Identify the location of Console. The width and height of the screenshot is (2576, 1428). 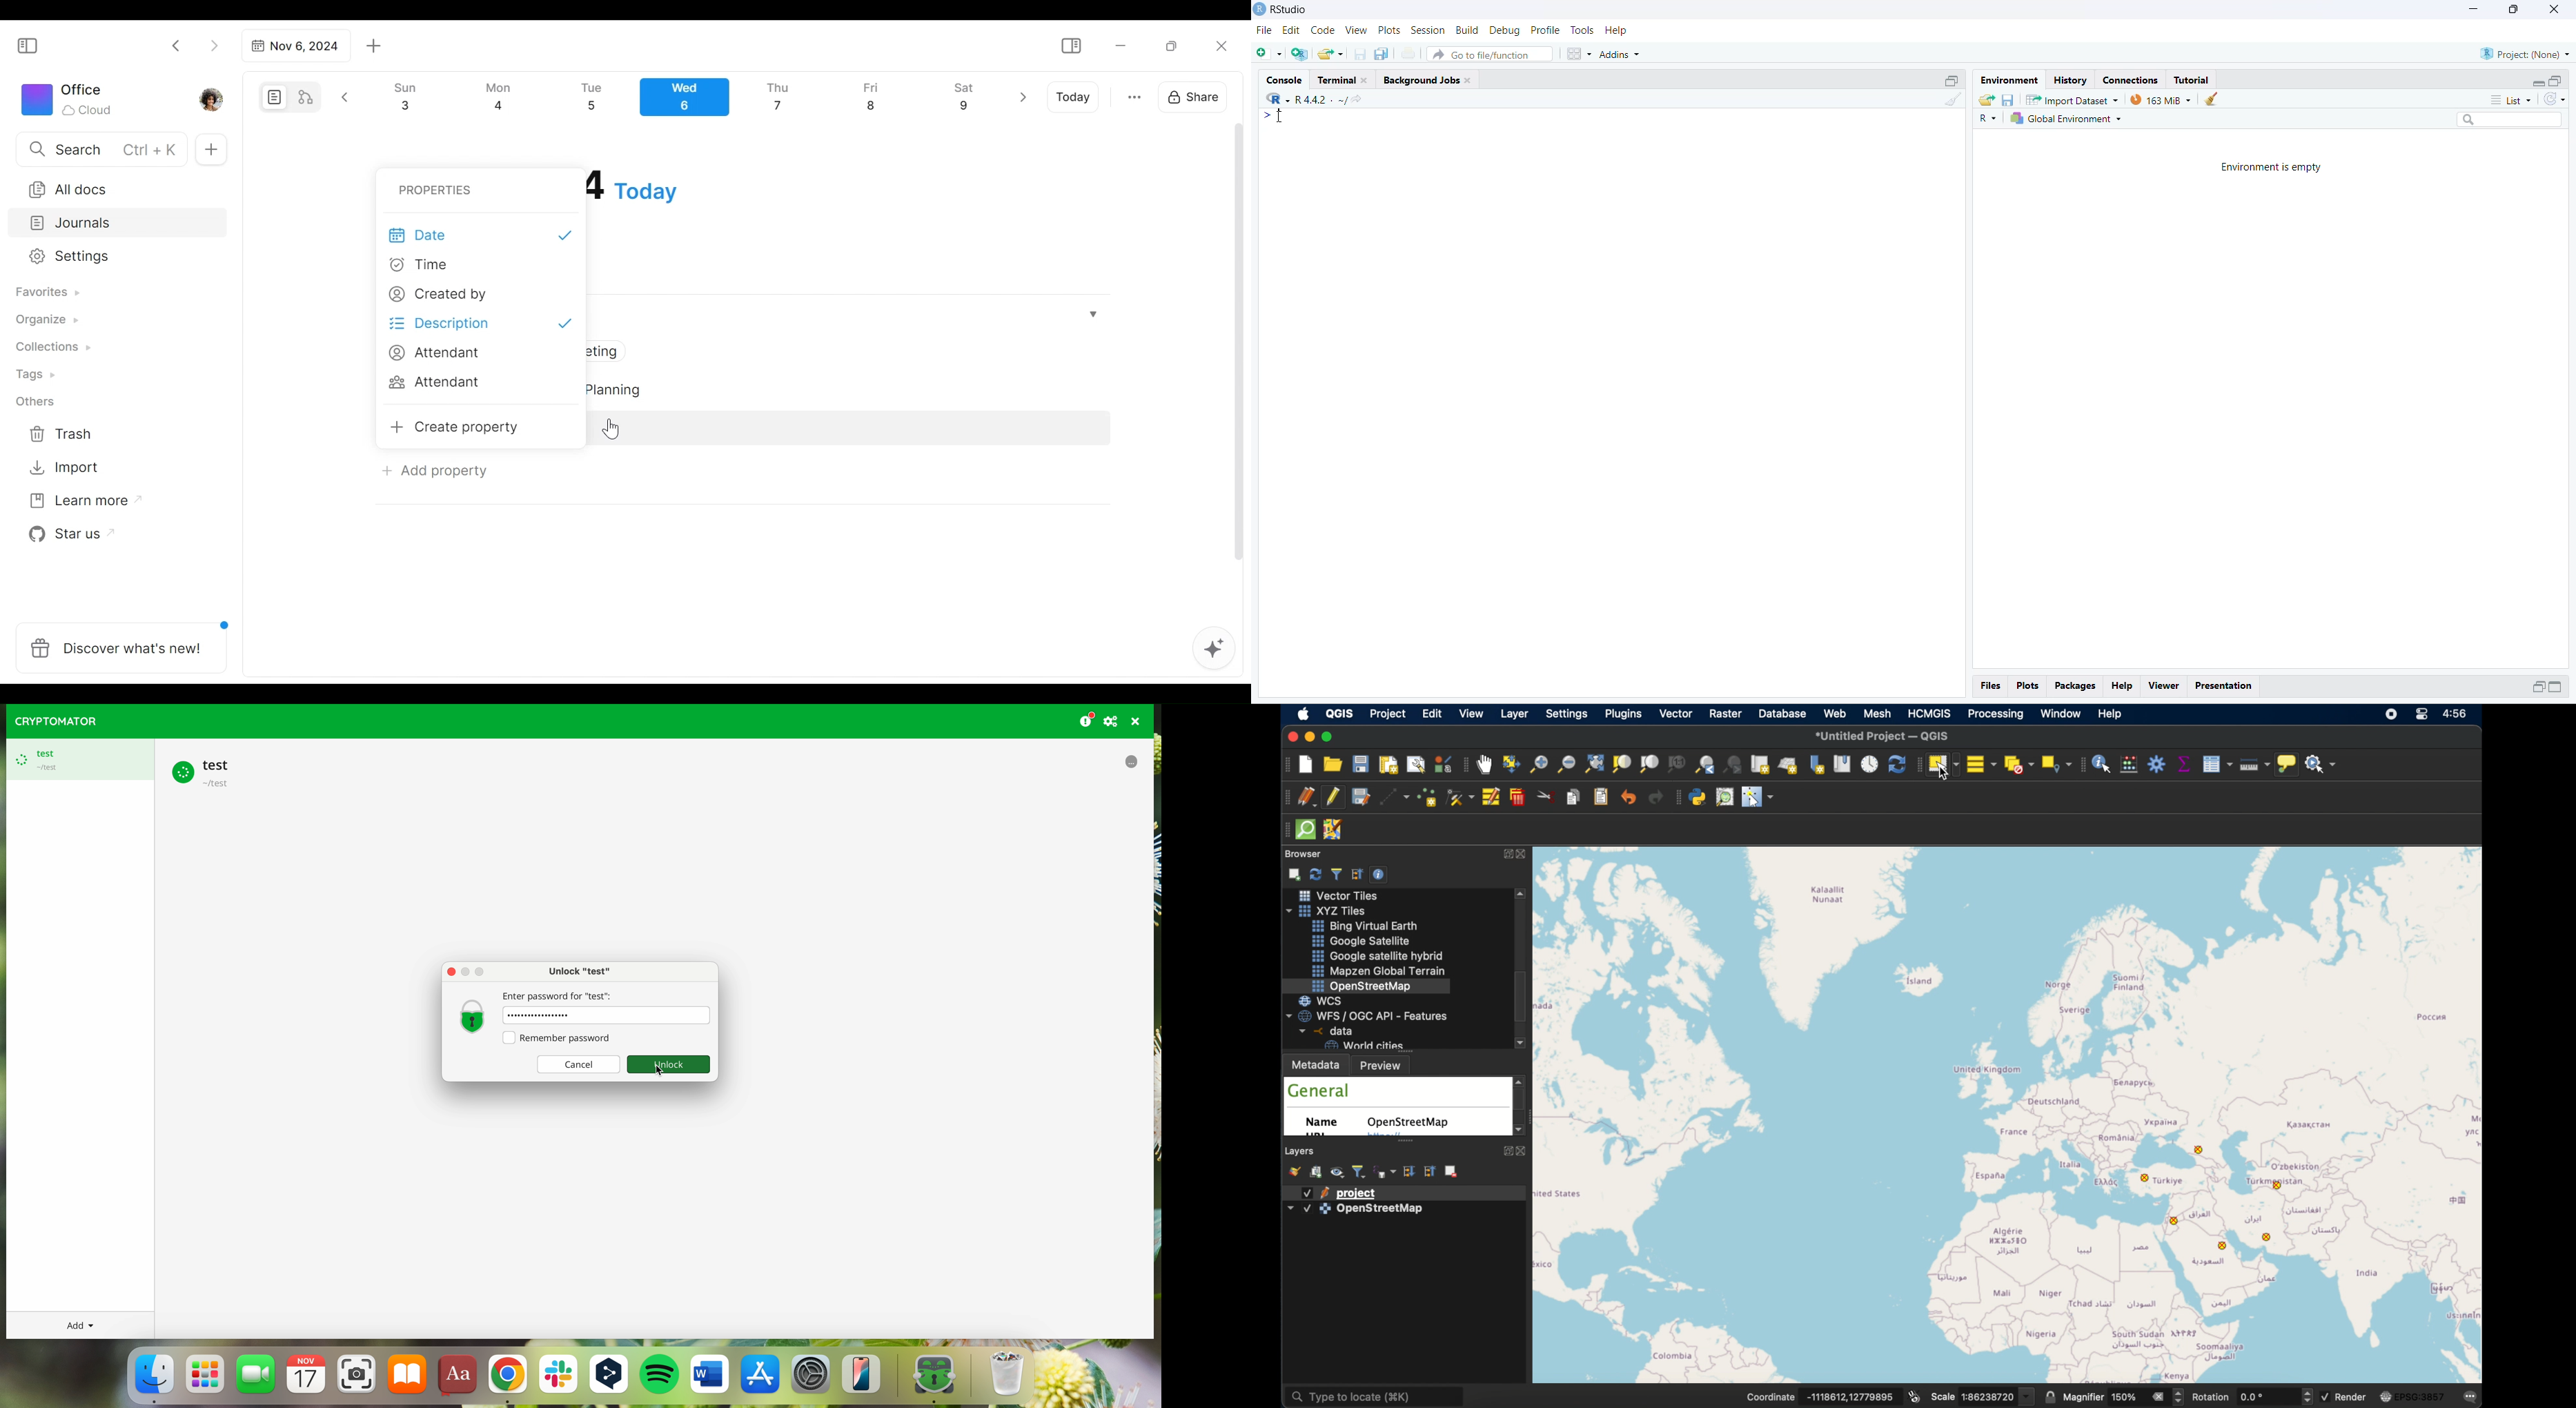
(1284, 78).